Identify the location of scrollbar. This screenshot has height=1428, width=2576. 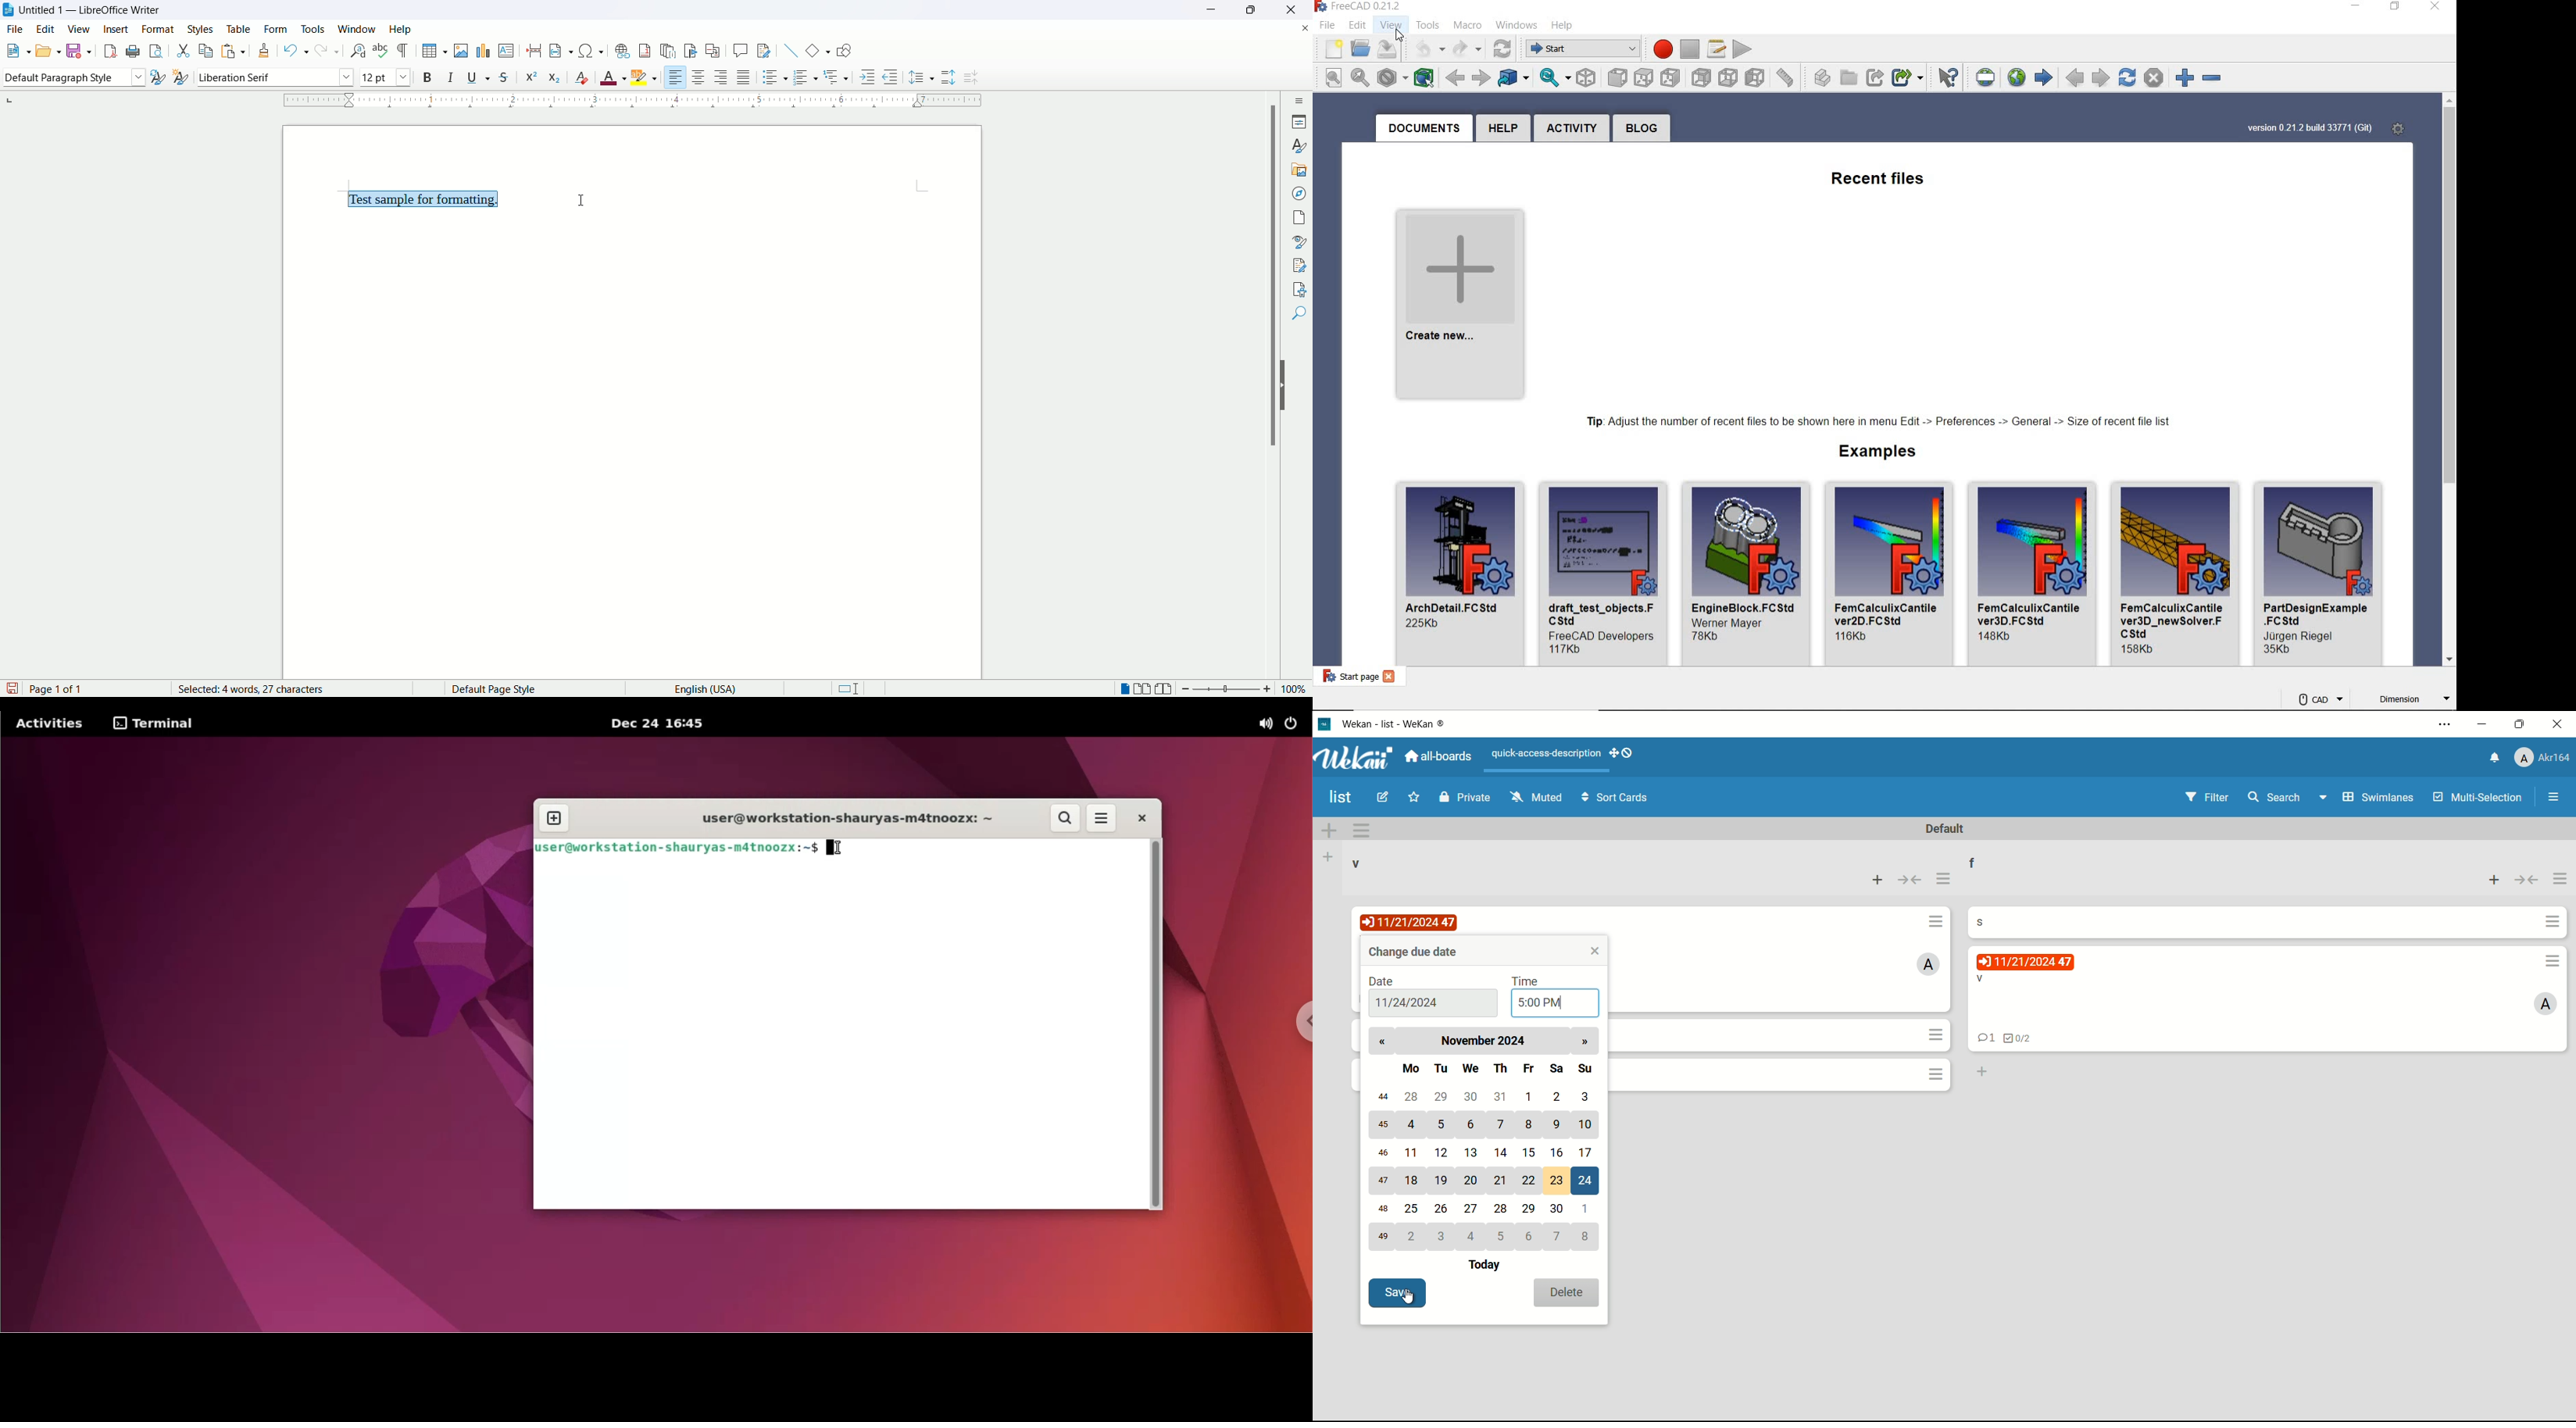
(2449, 381).